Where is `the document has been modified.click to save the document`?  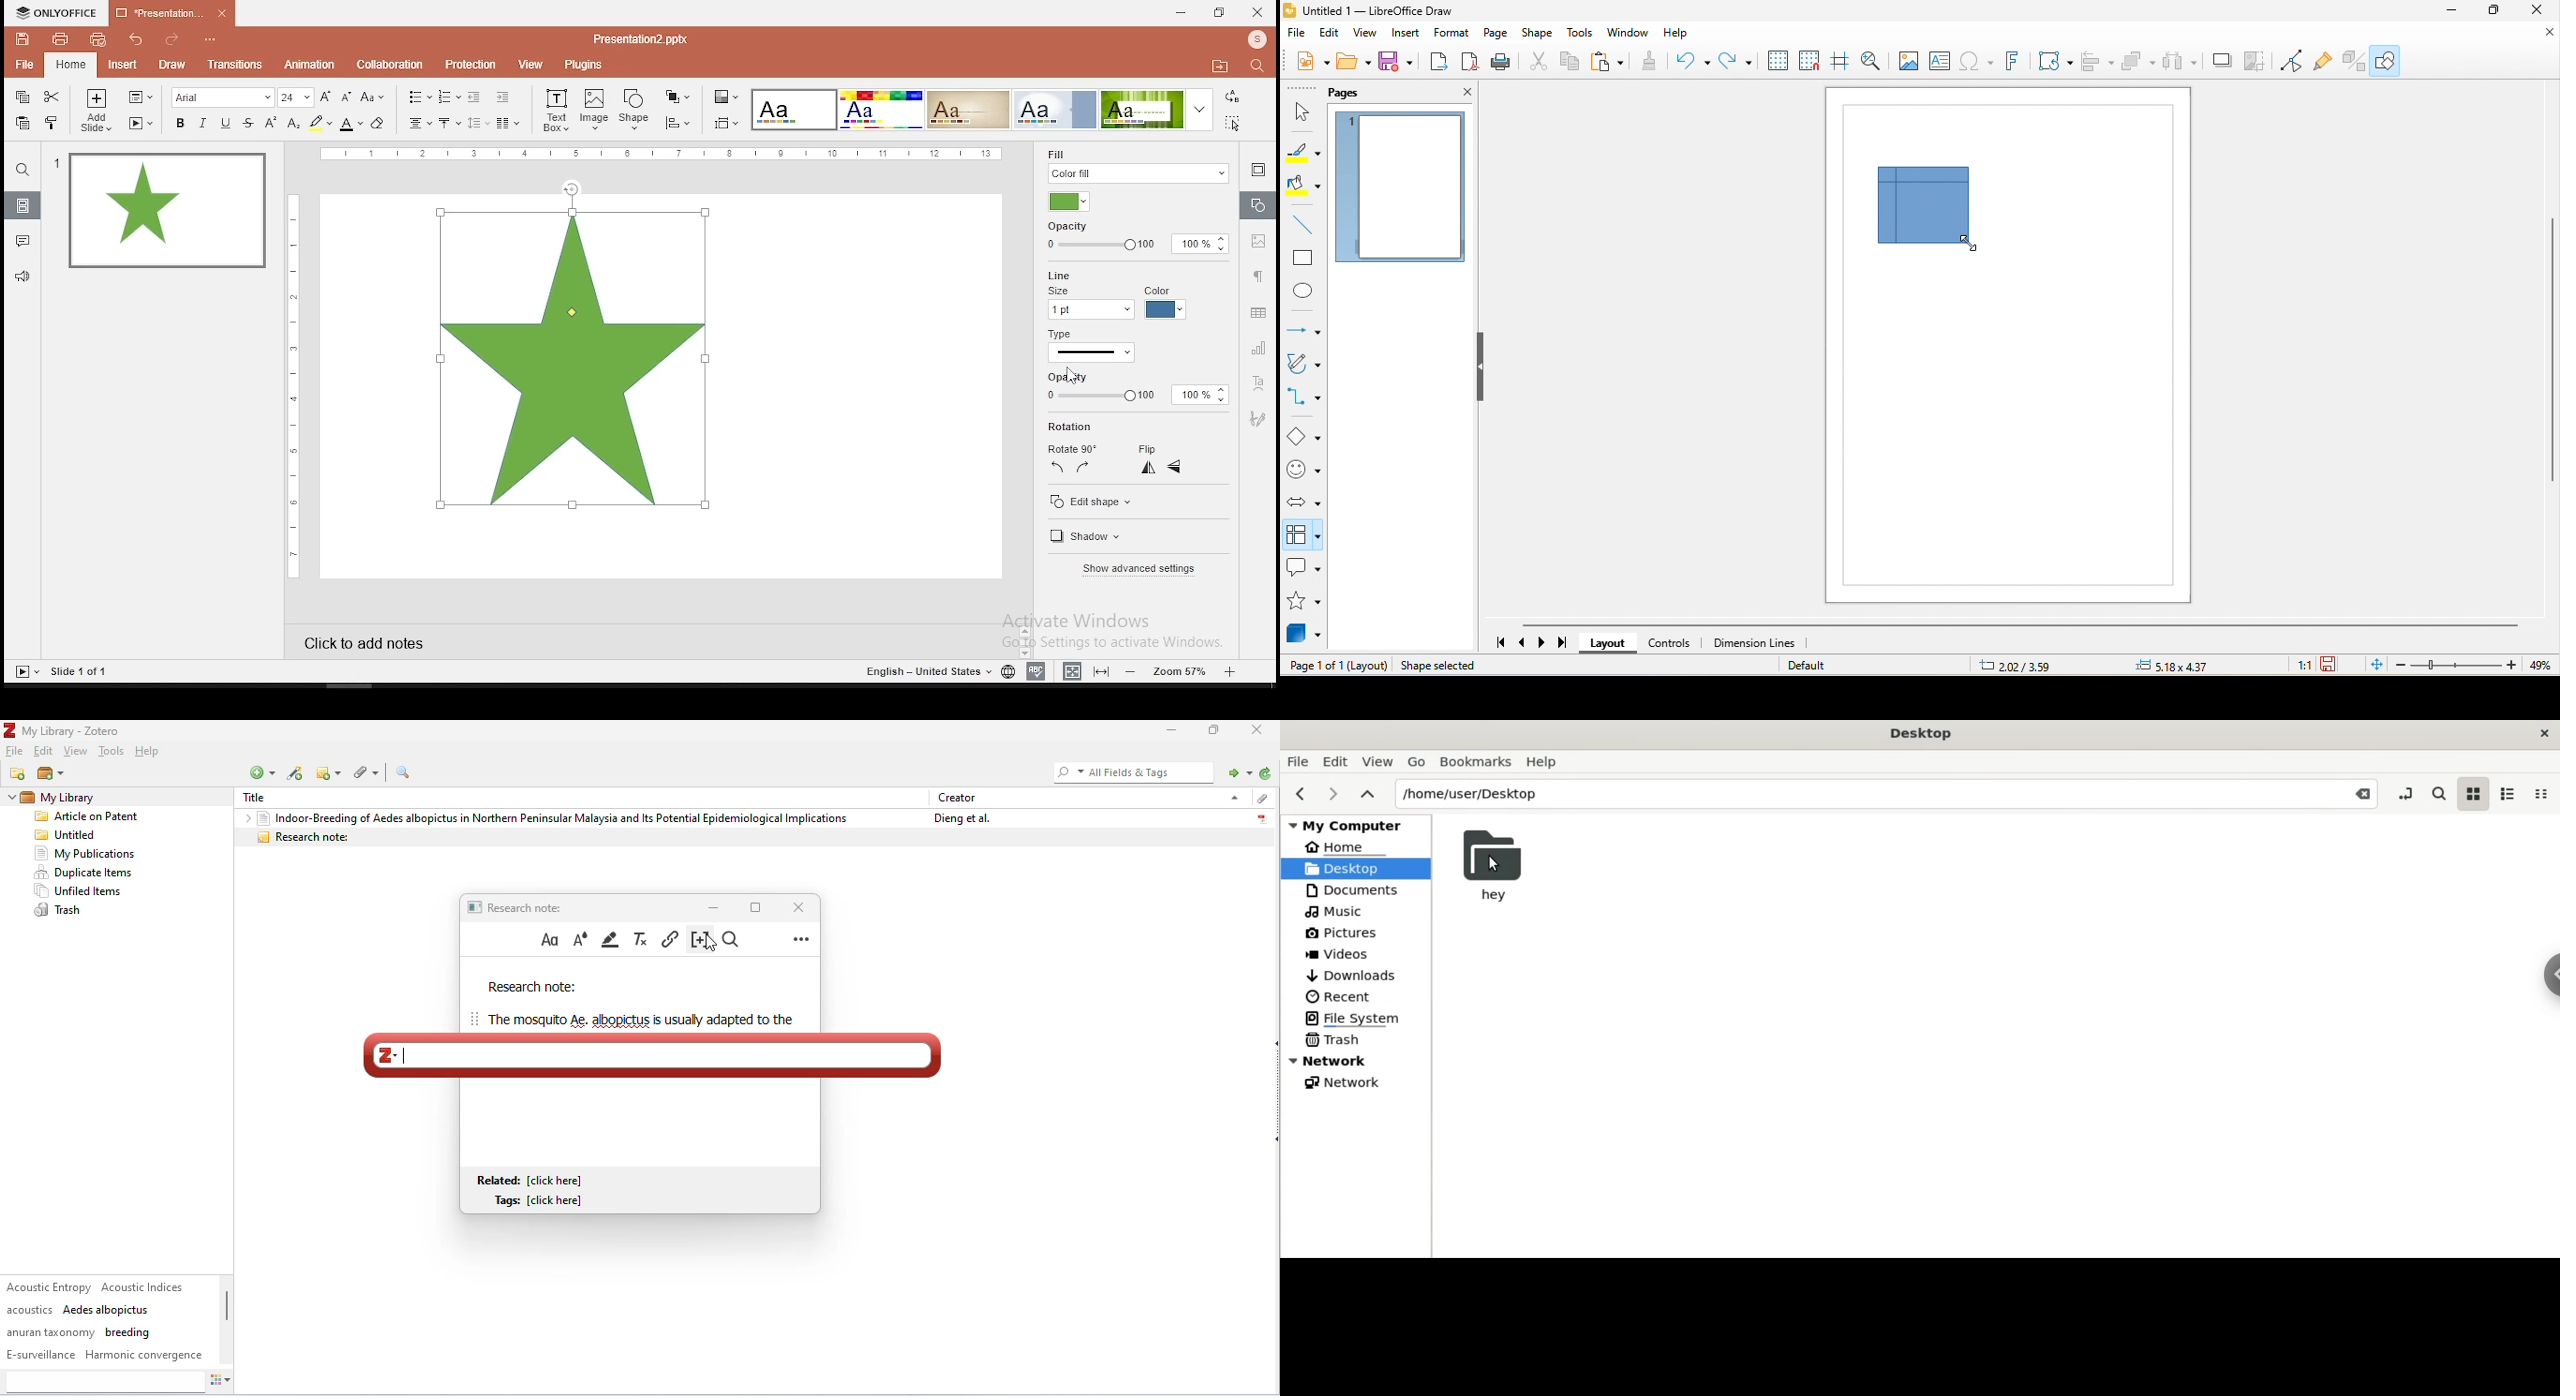 the document has been modified.click to save the document is located at coordinates (2331, 665).